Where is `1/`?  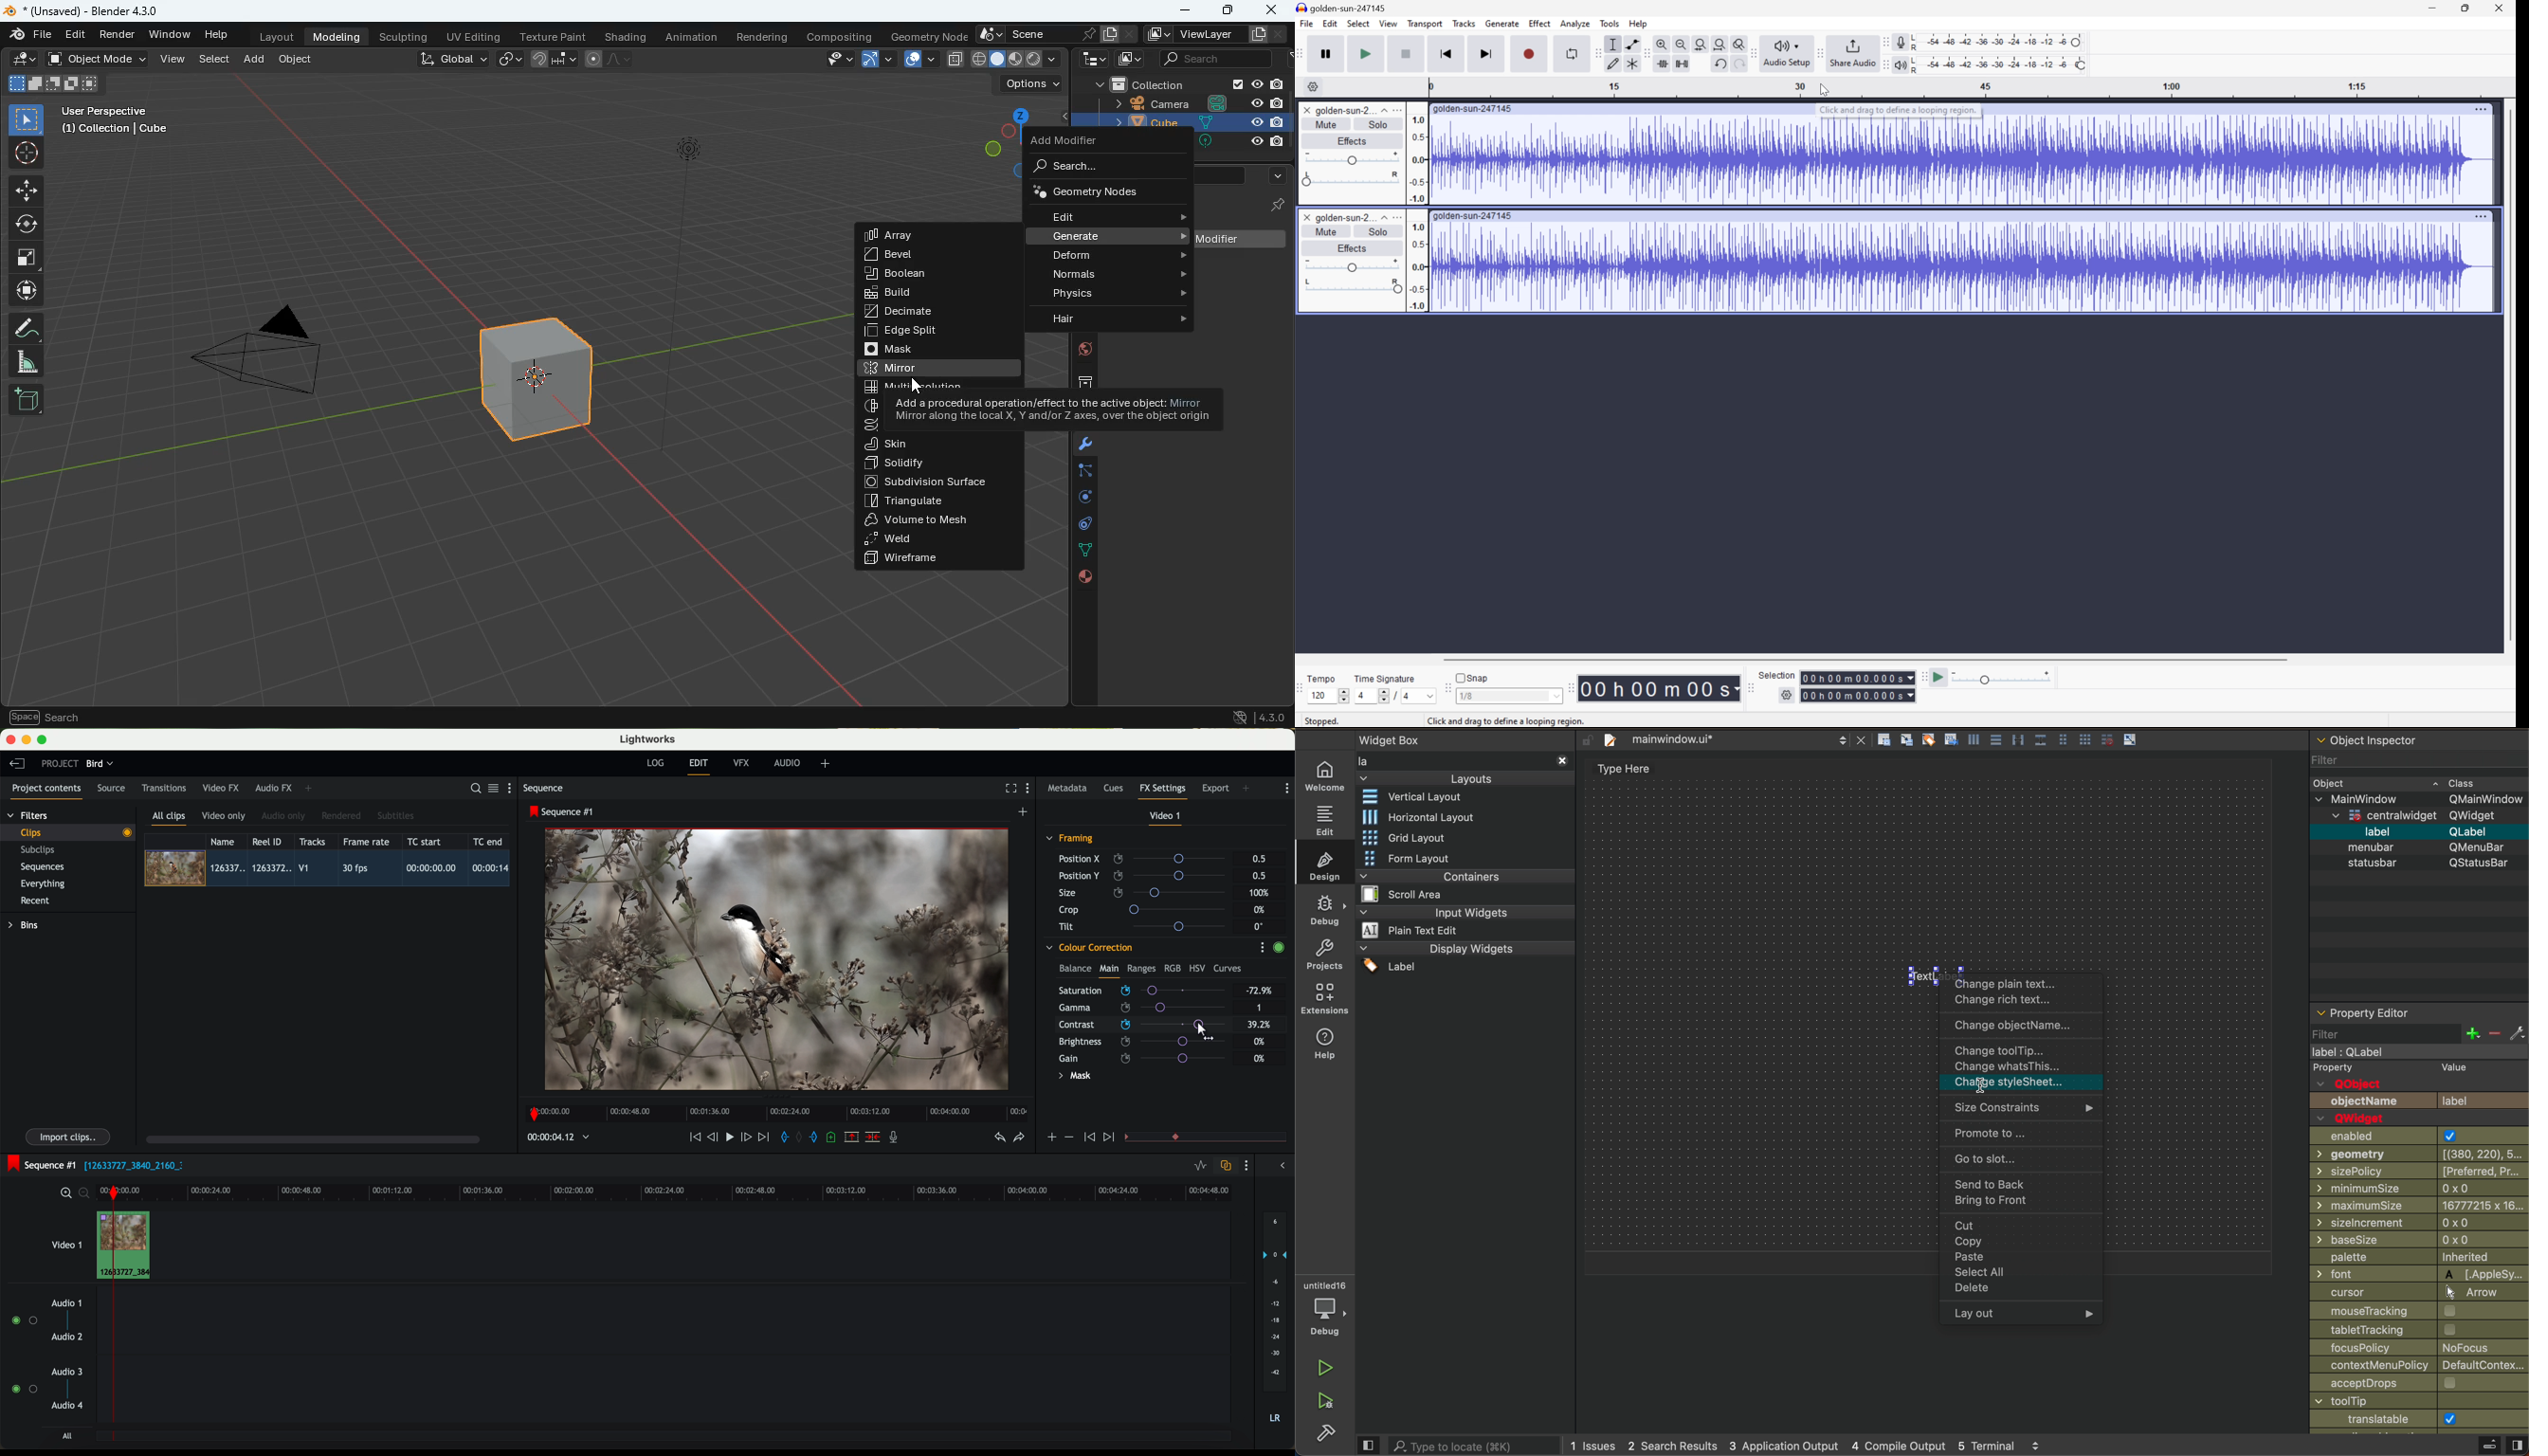 1/ is located at coordinates (1510, 696).